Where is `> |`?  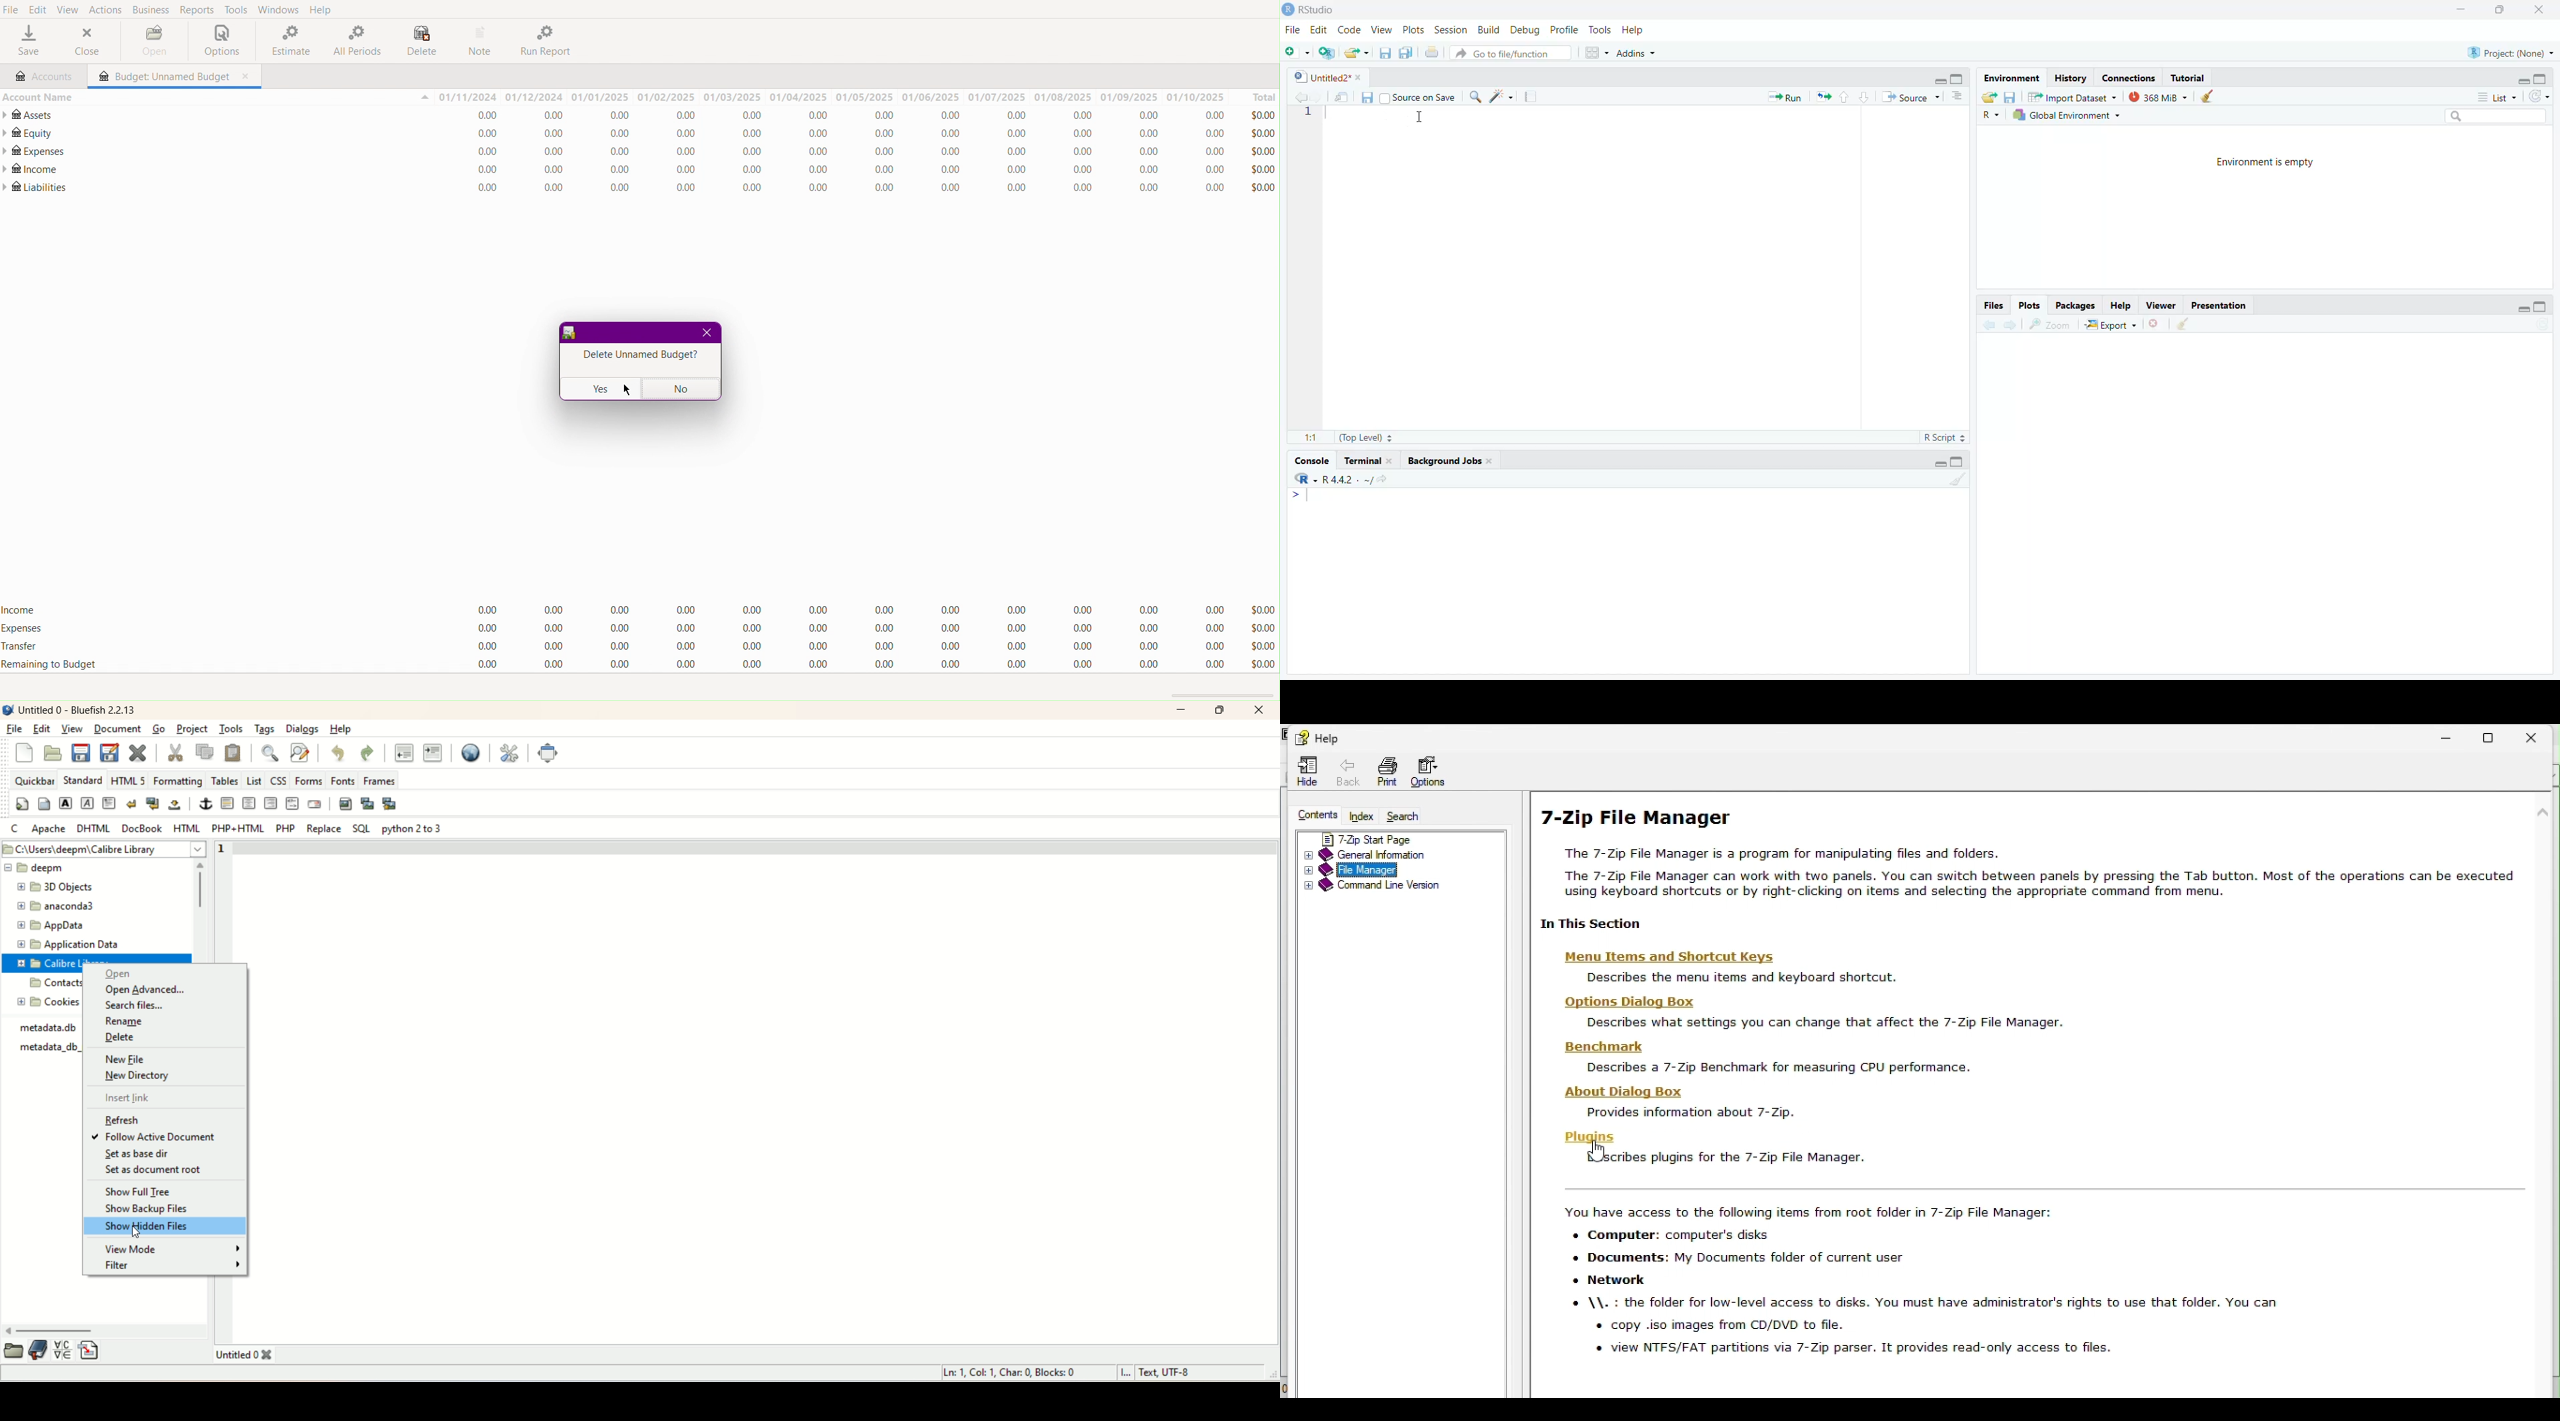
> | is located at coordinates (1302, 497).